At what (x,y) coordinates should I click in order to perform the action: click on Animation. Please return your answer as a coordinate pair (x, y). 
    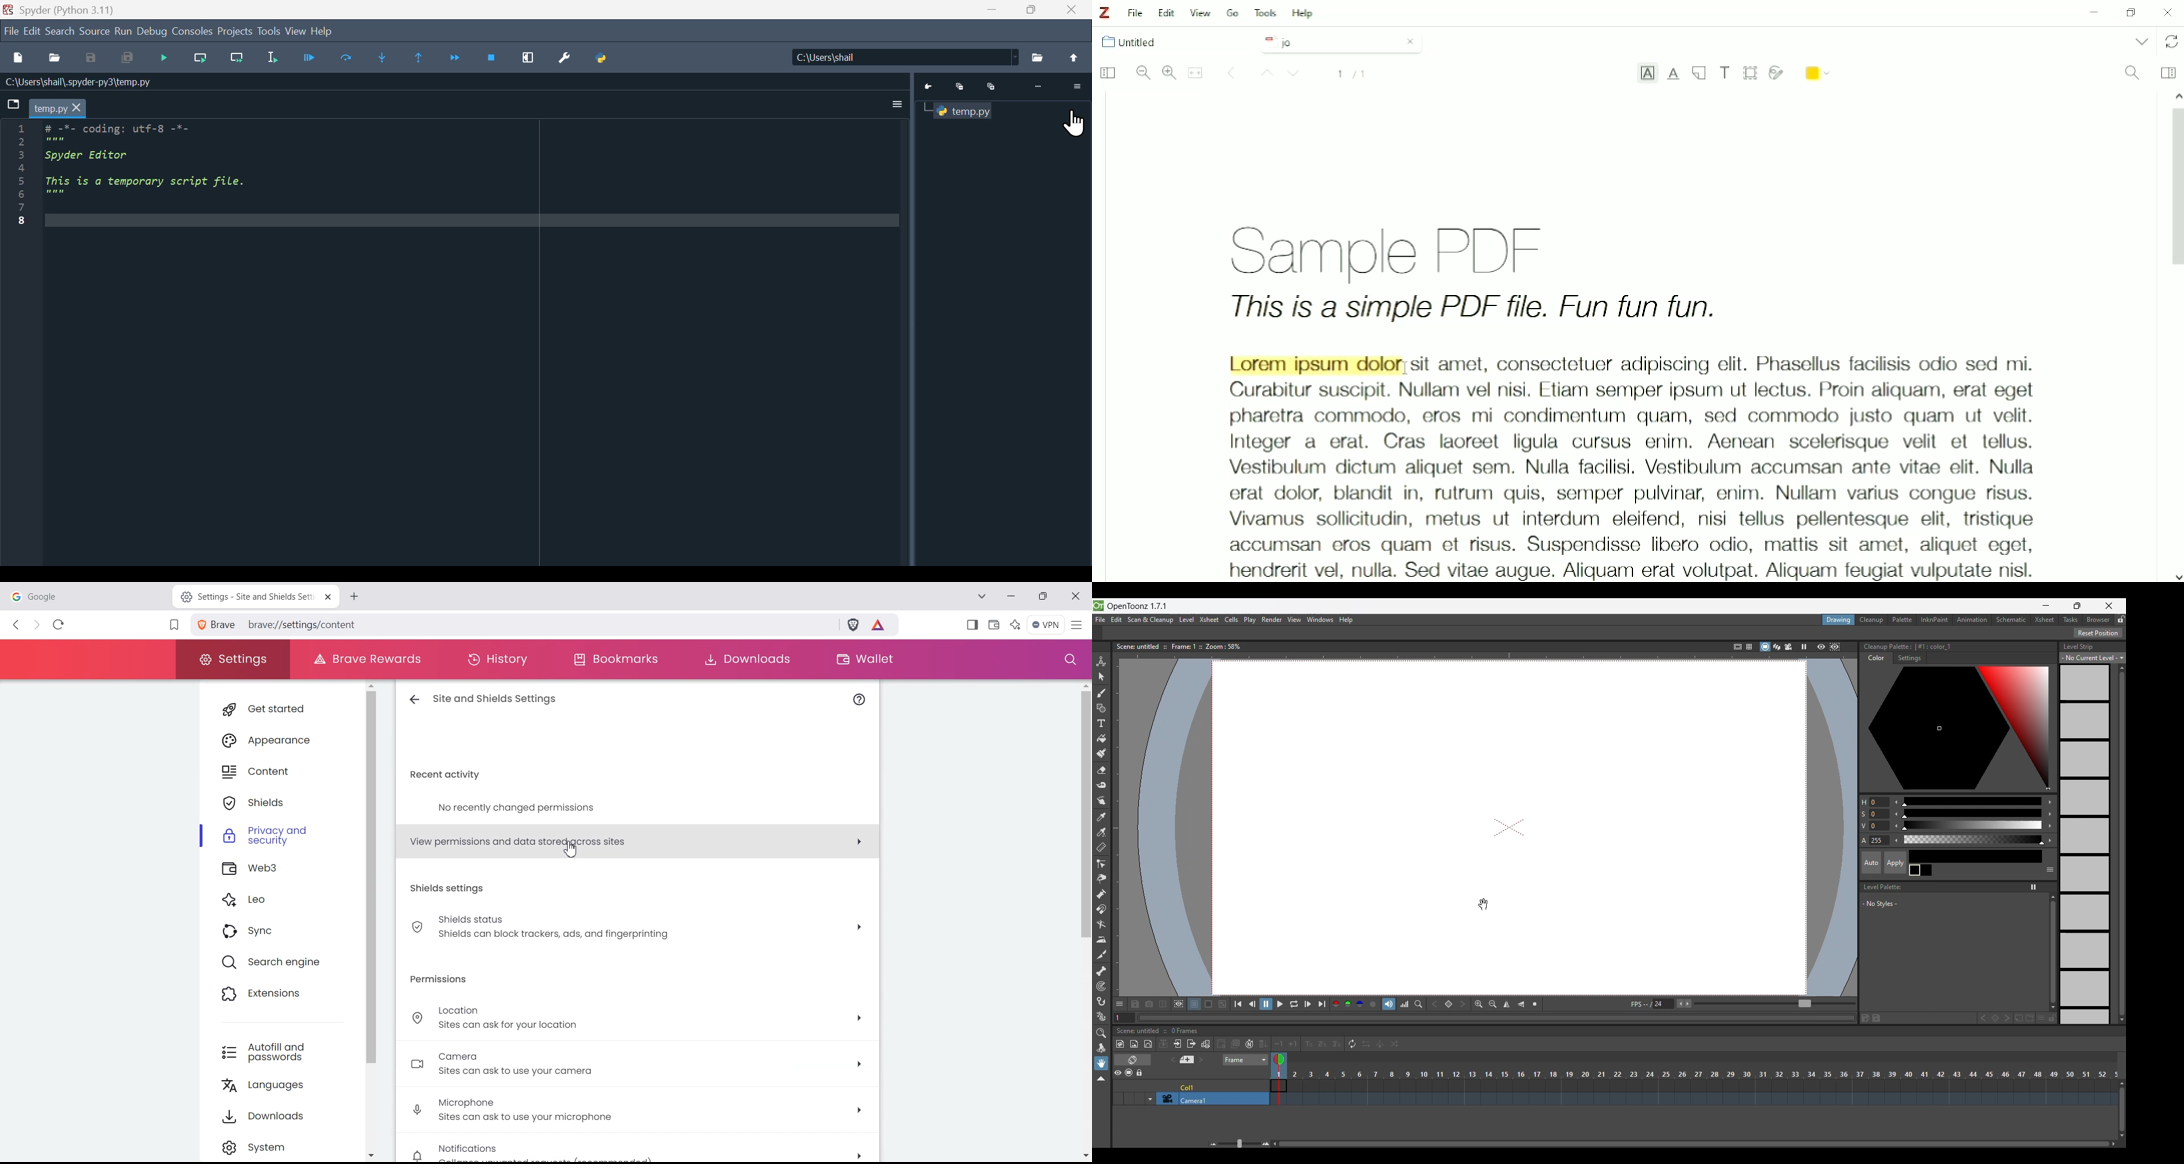
    Looking at the image, I should click on (1973, 620).